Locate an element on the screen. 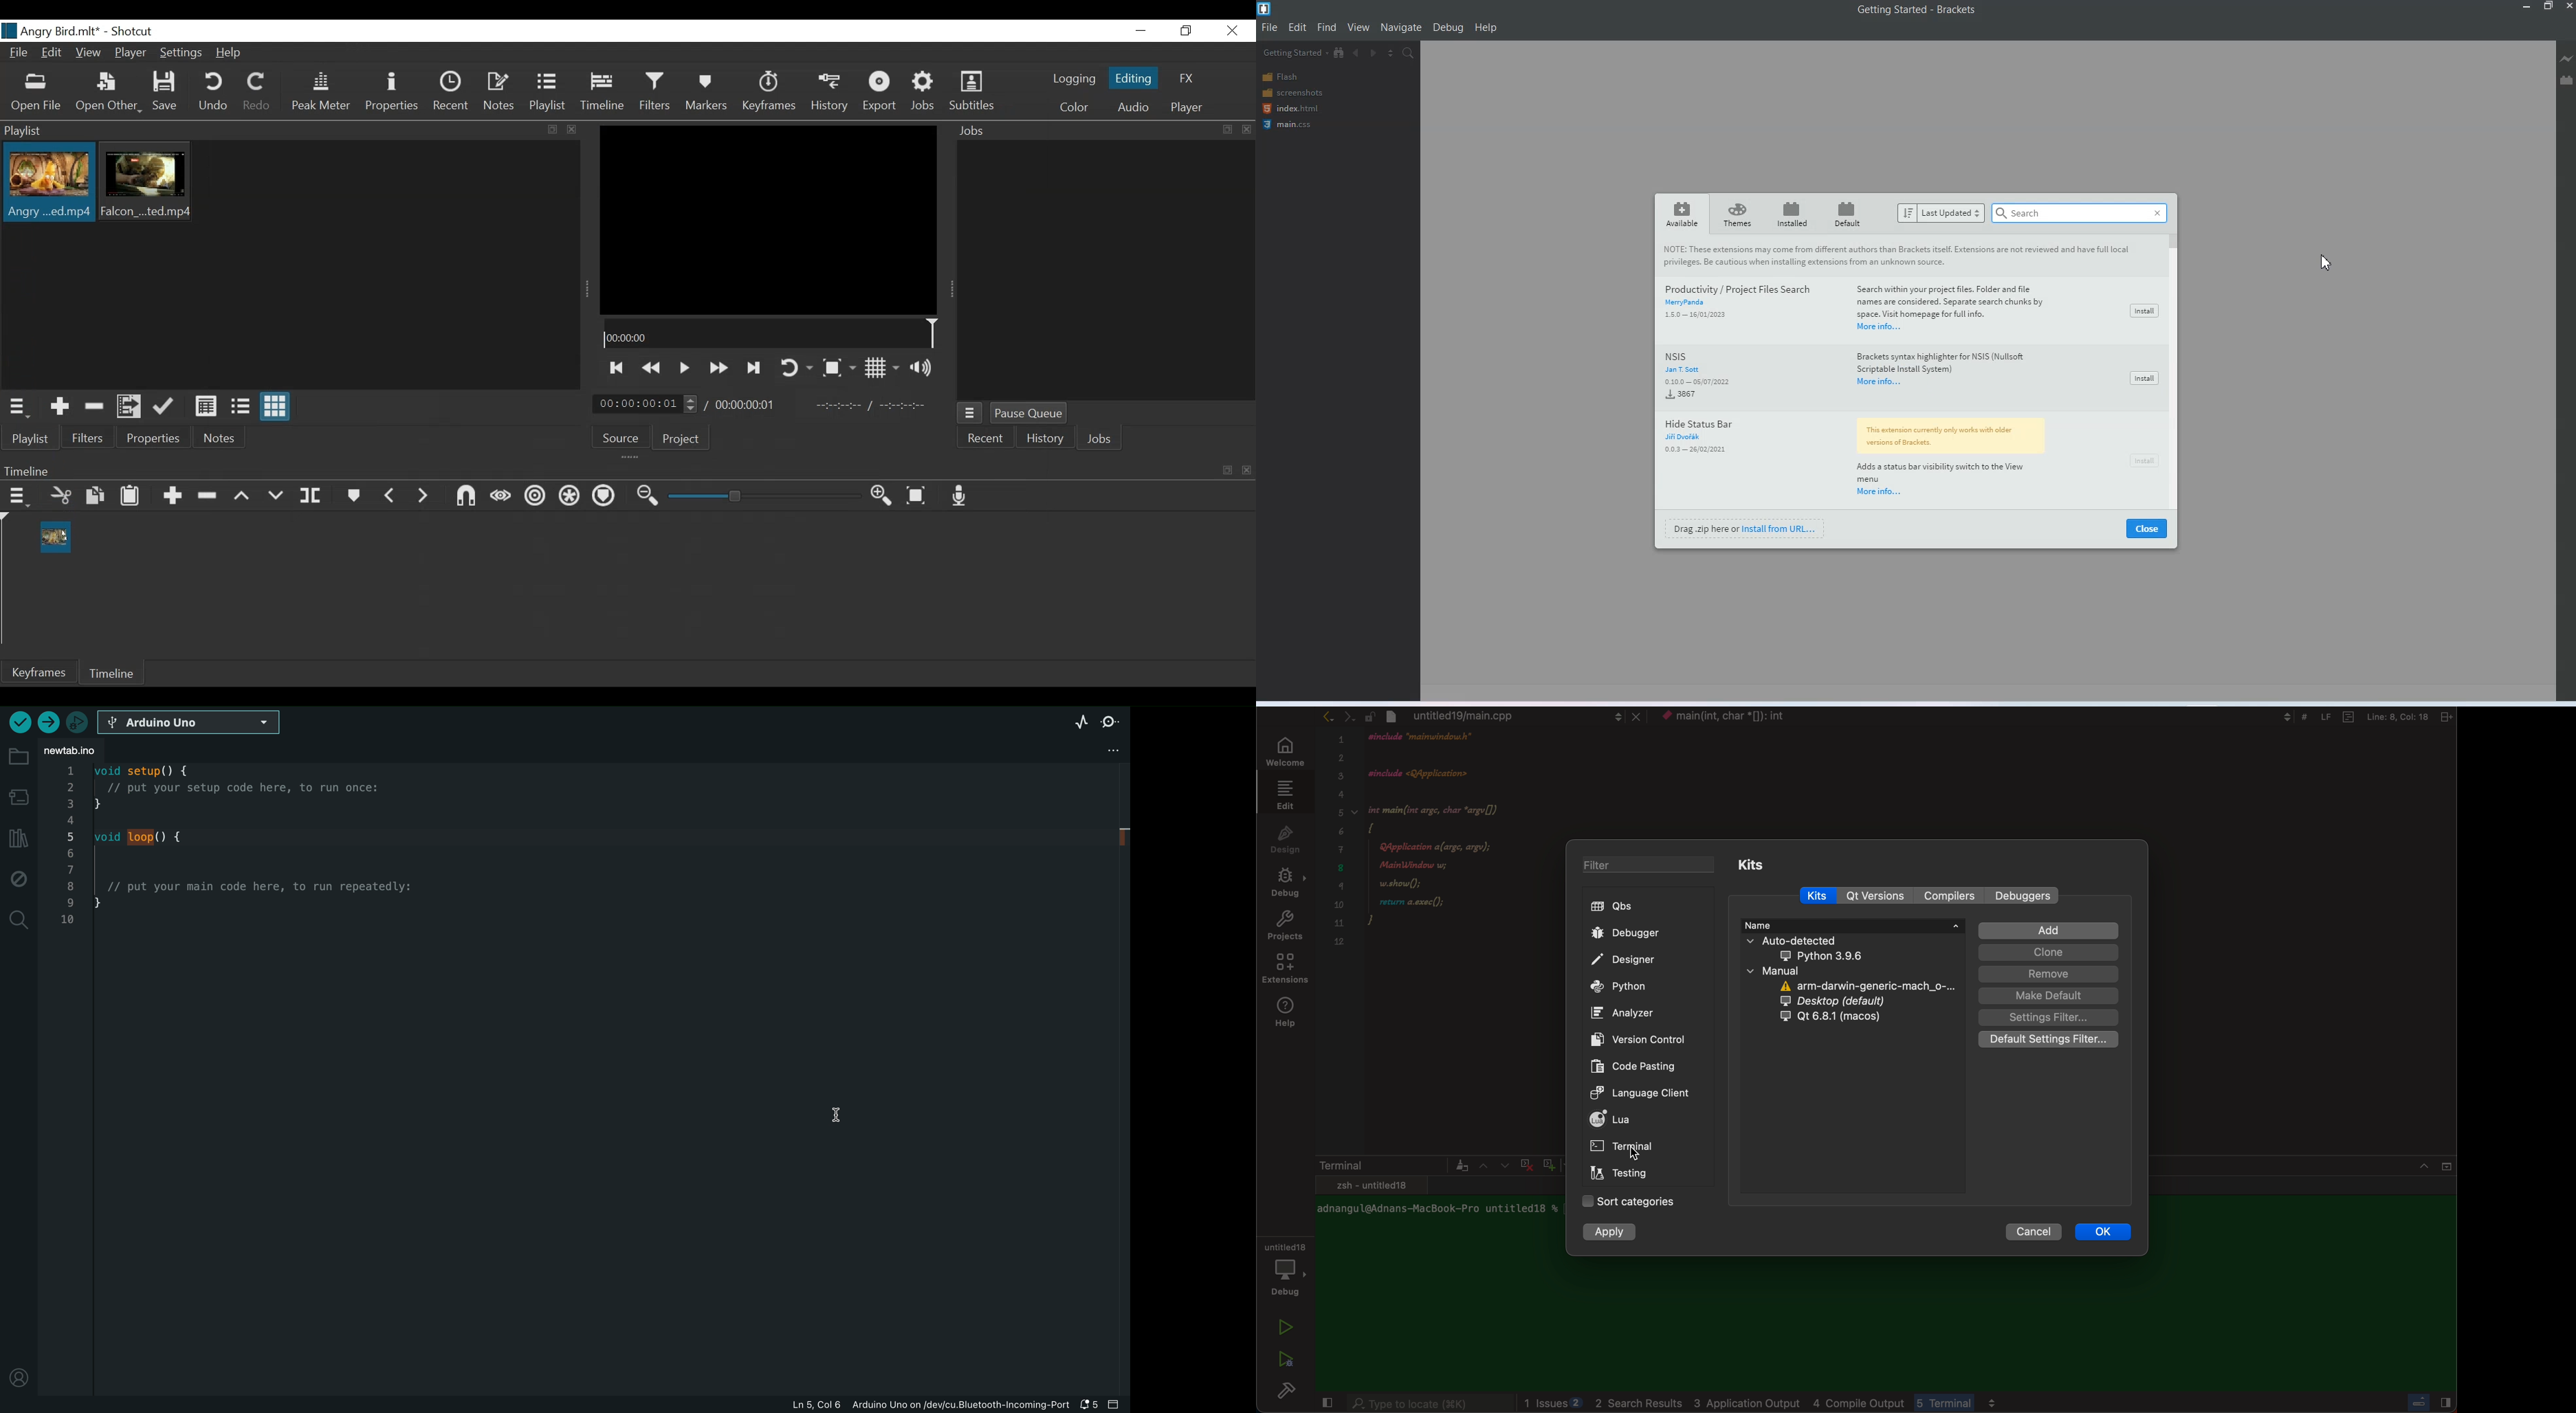  designer is located at coordinates (1640, 960).